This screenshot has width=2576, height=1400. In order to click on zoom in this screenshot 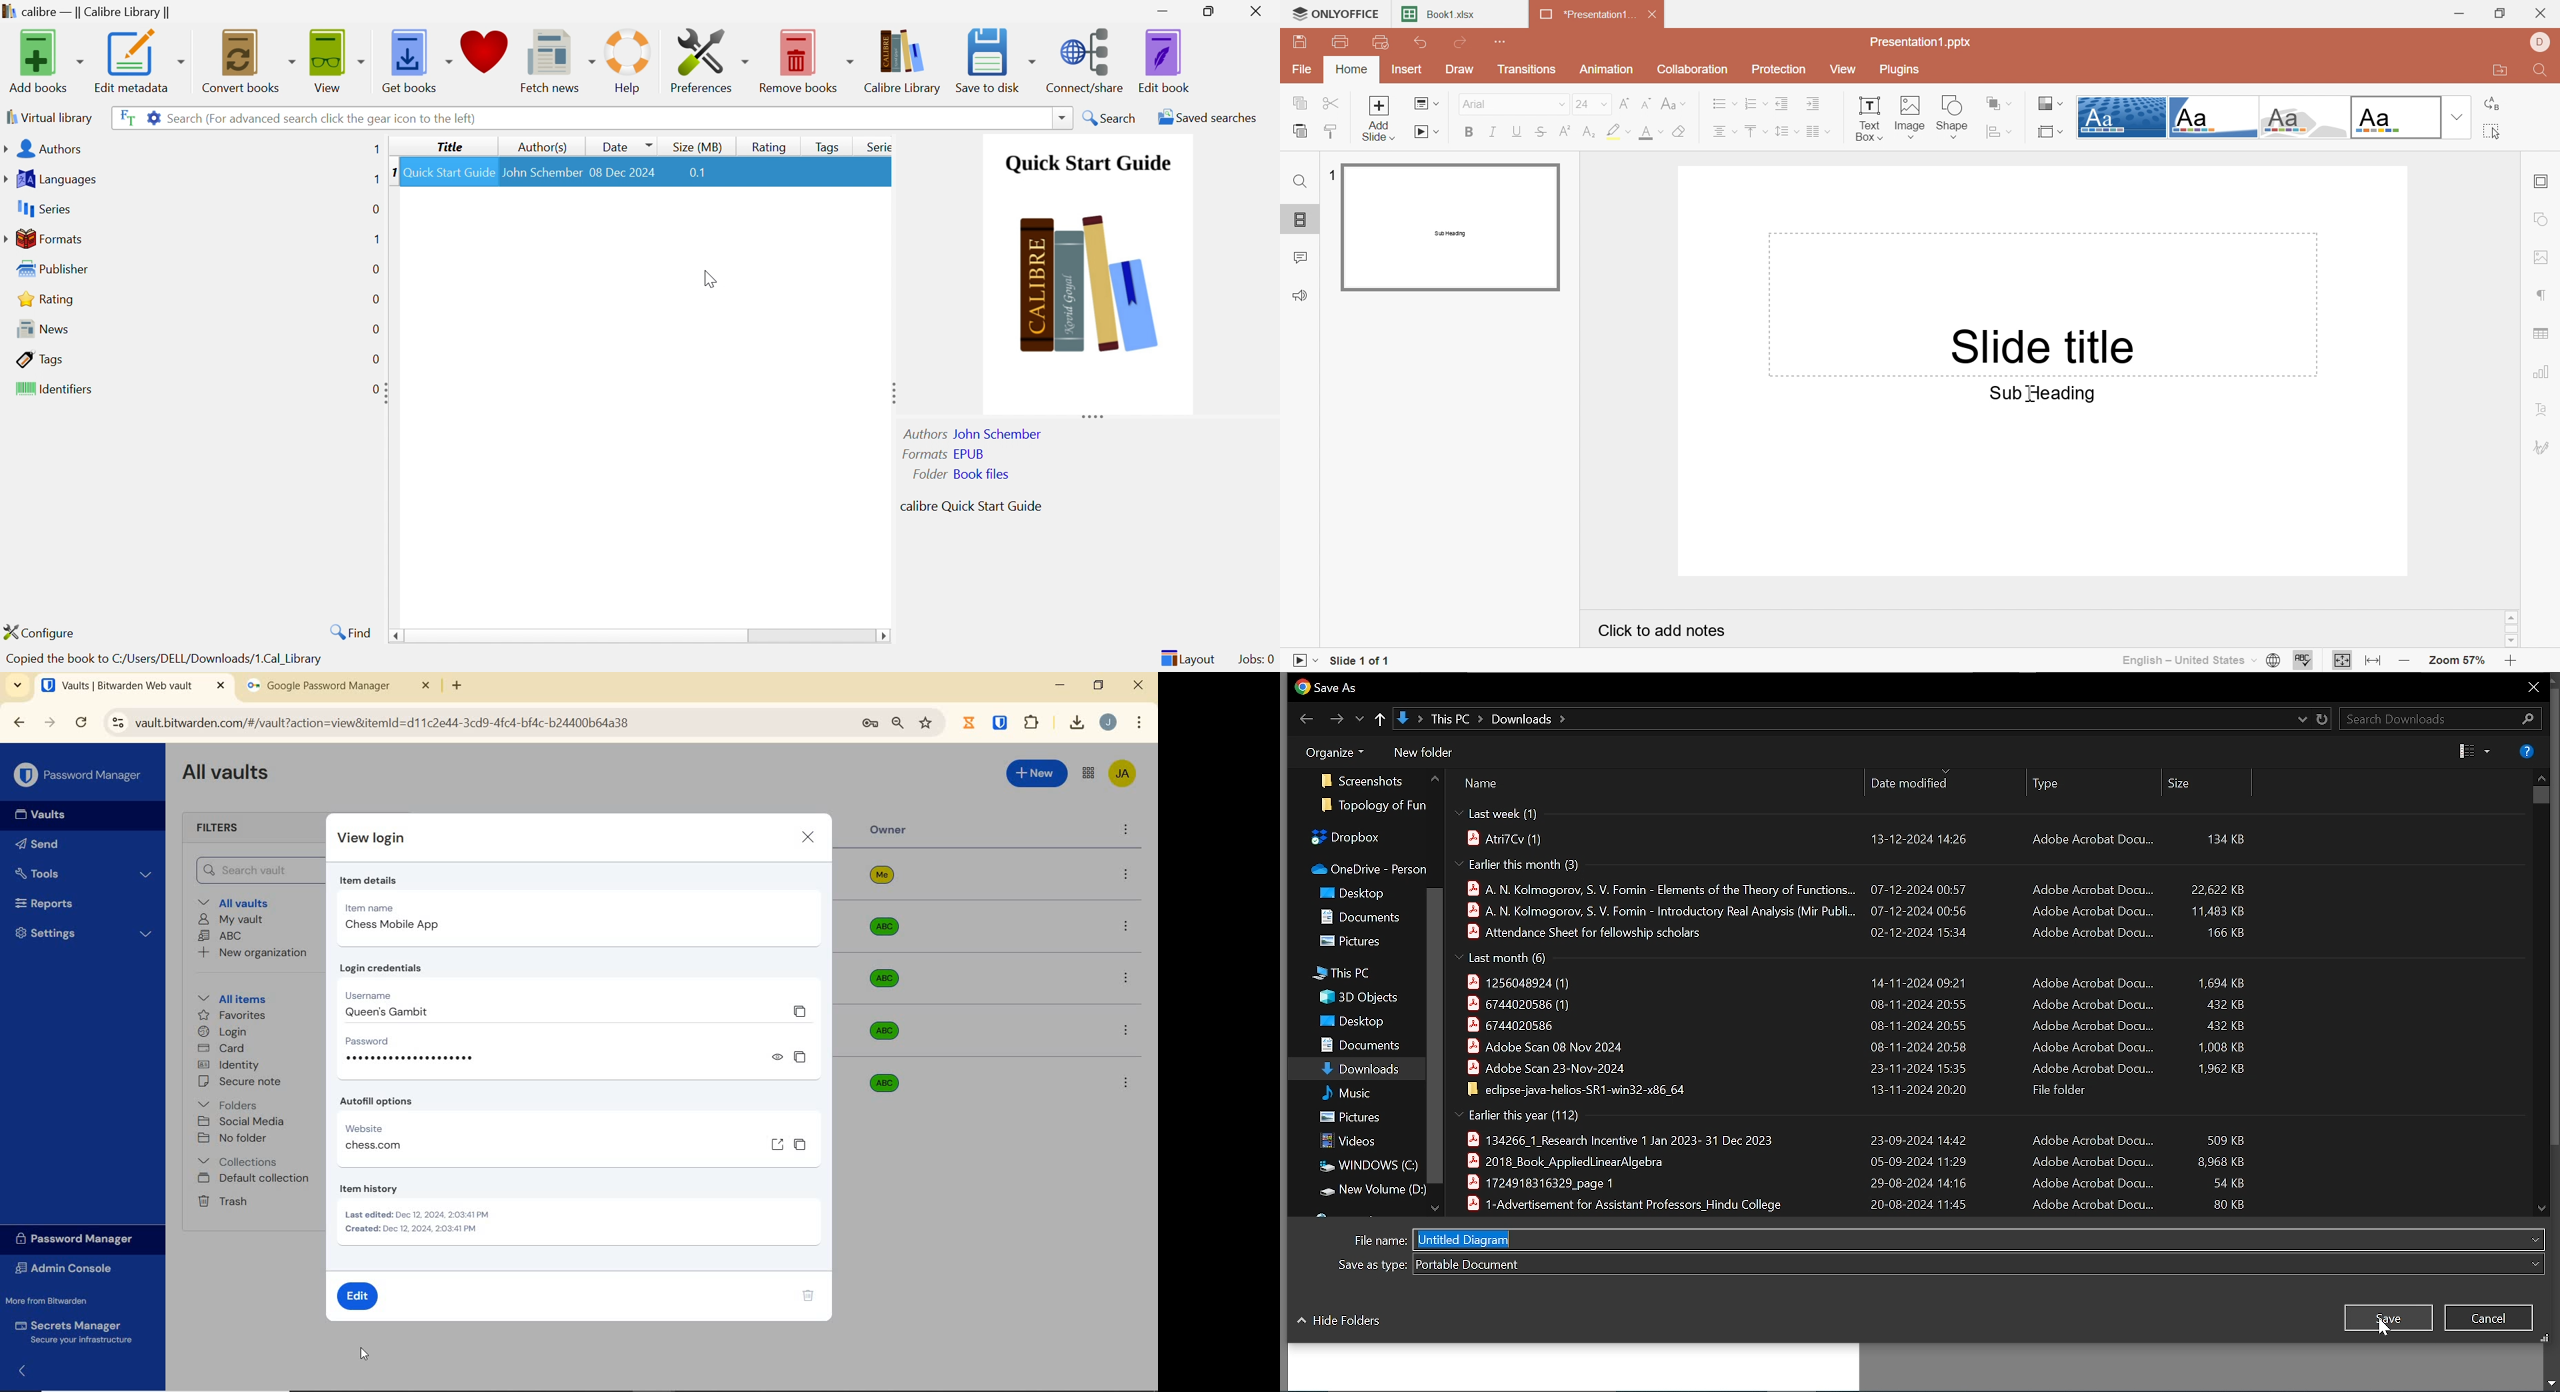, I will do `click(897, 723)`.